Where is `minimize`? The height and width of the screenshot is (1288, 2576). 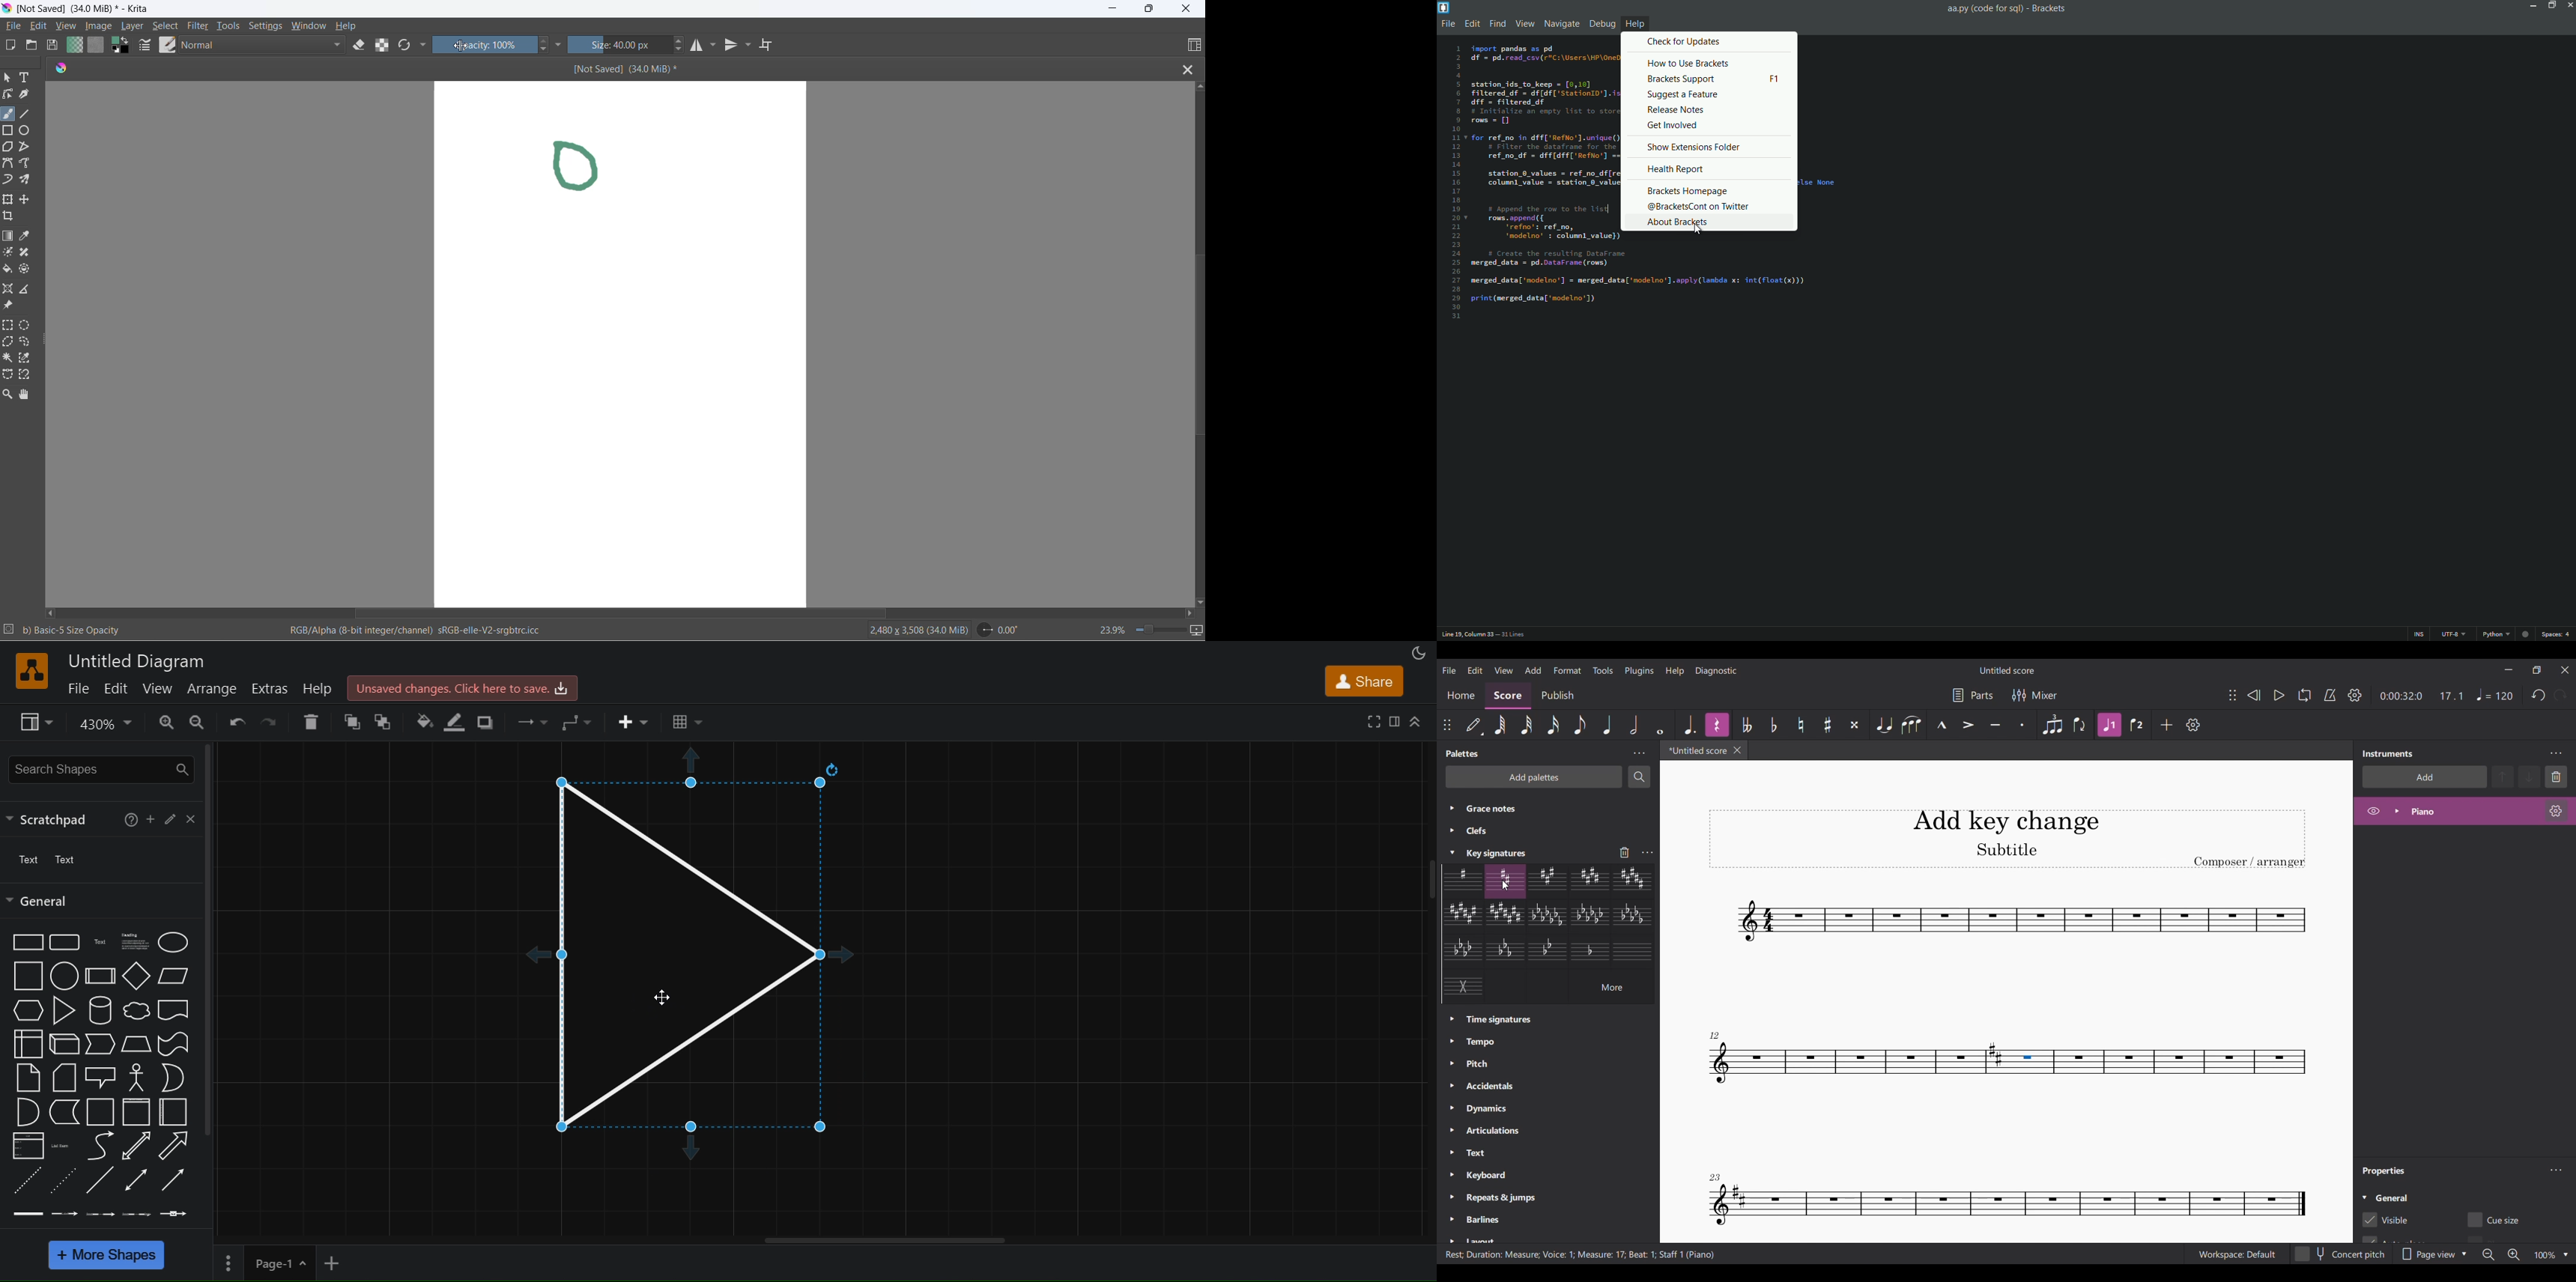
minimize is located at coordinates (2533, 6).